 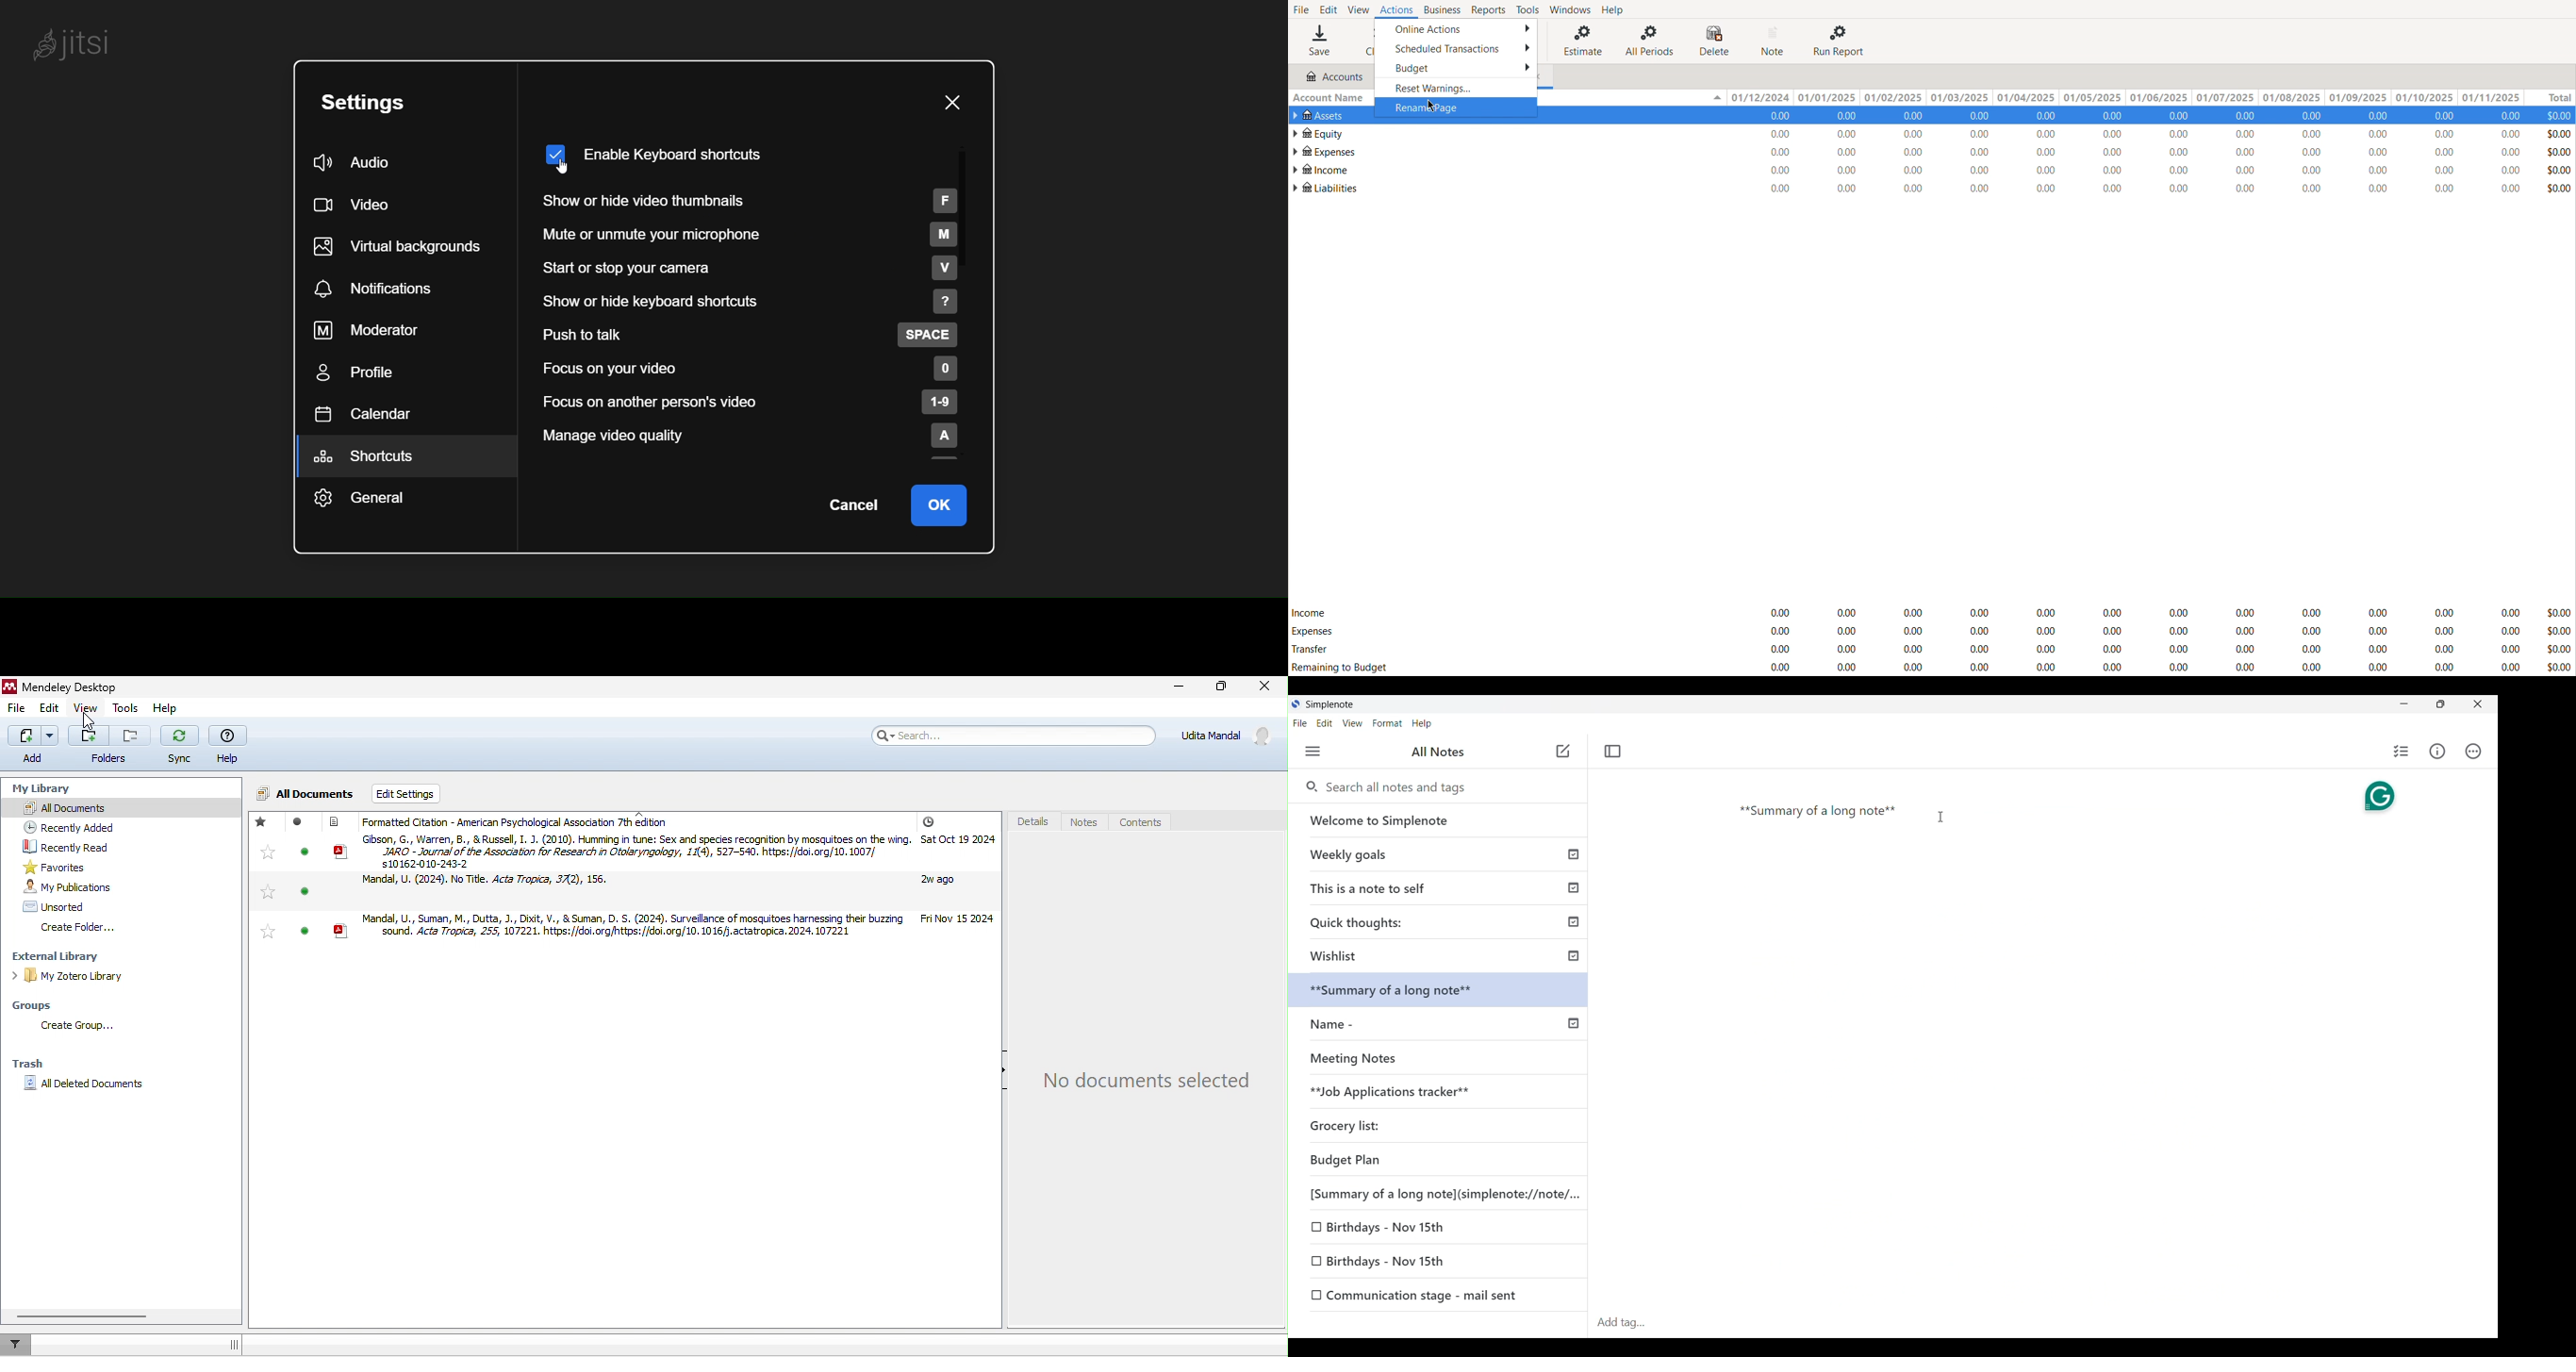 I want to click on video, so click(x=363, y=204).